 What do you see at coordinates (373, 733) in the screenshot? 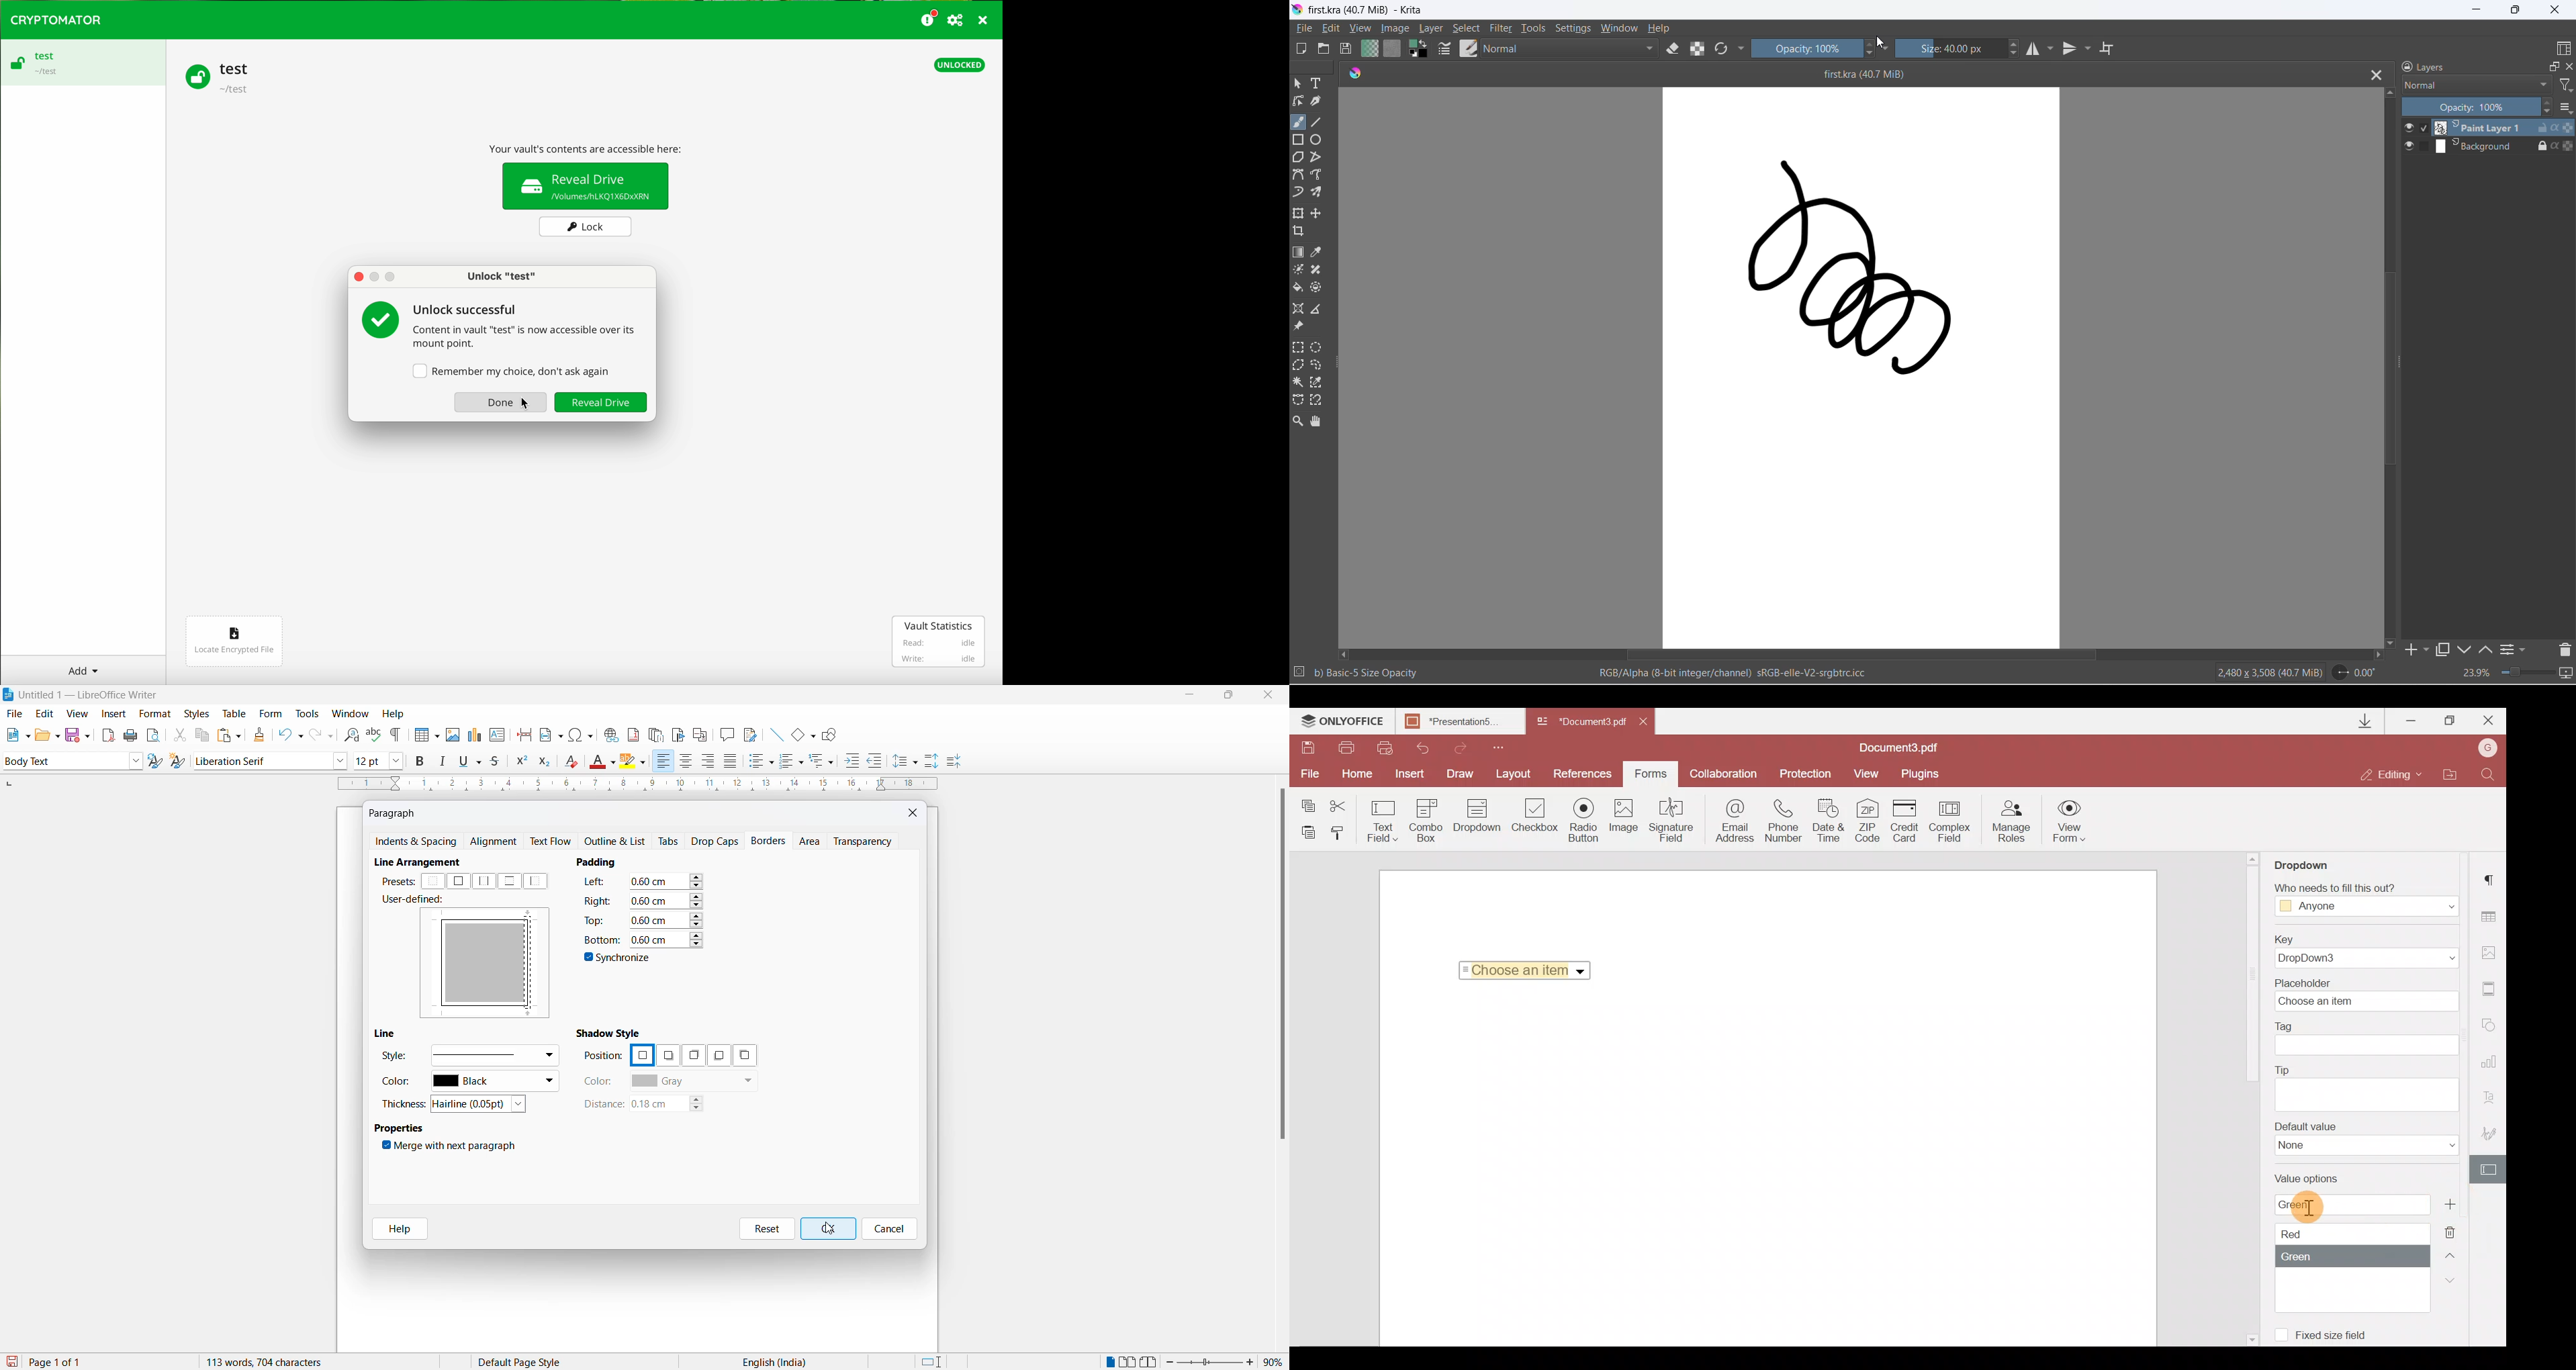
I see `spellings` at bounding box center [373, 733].